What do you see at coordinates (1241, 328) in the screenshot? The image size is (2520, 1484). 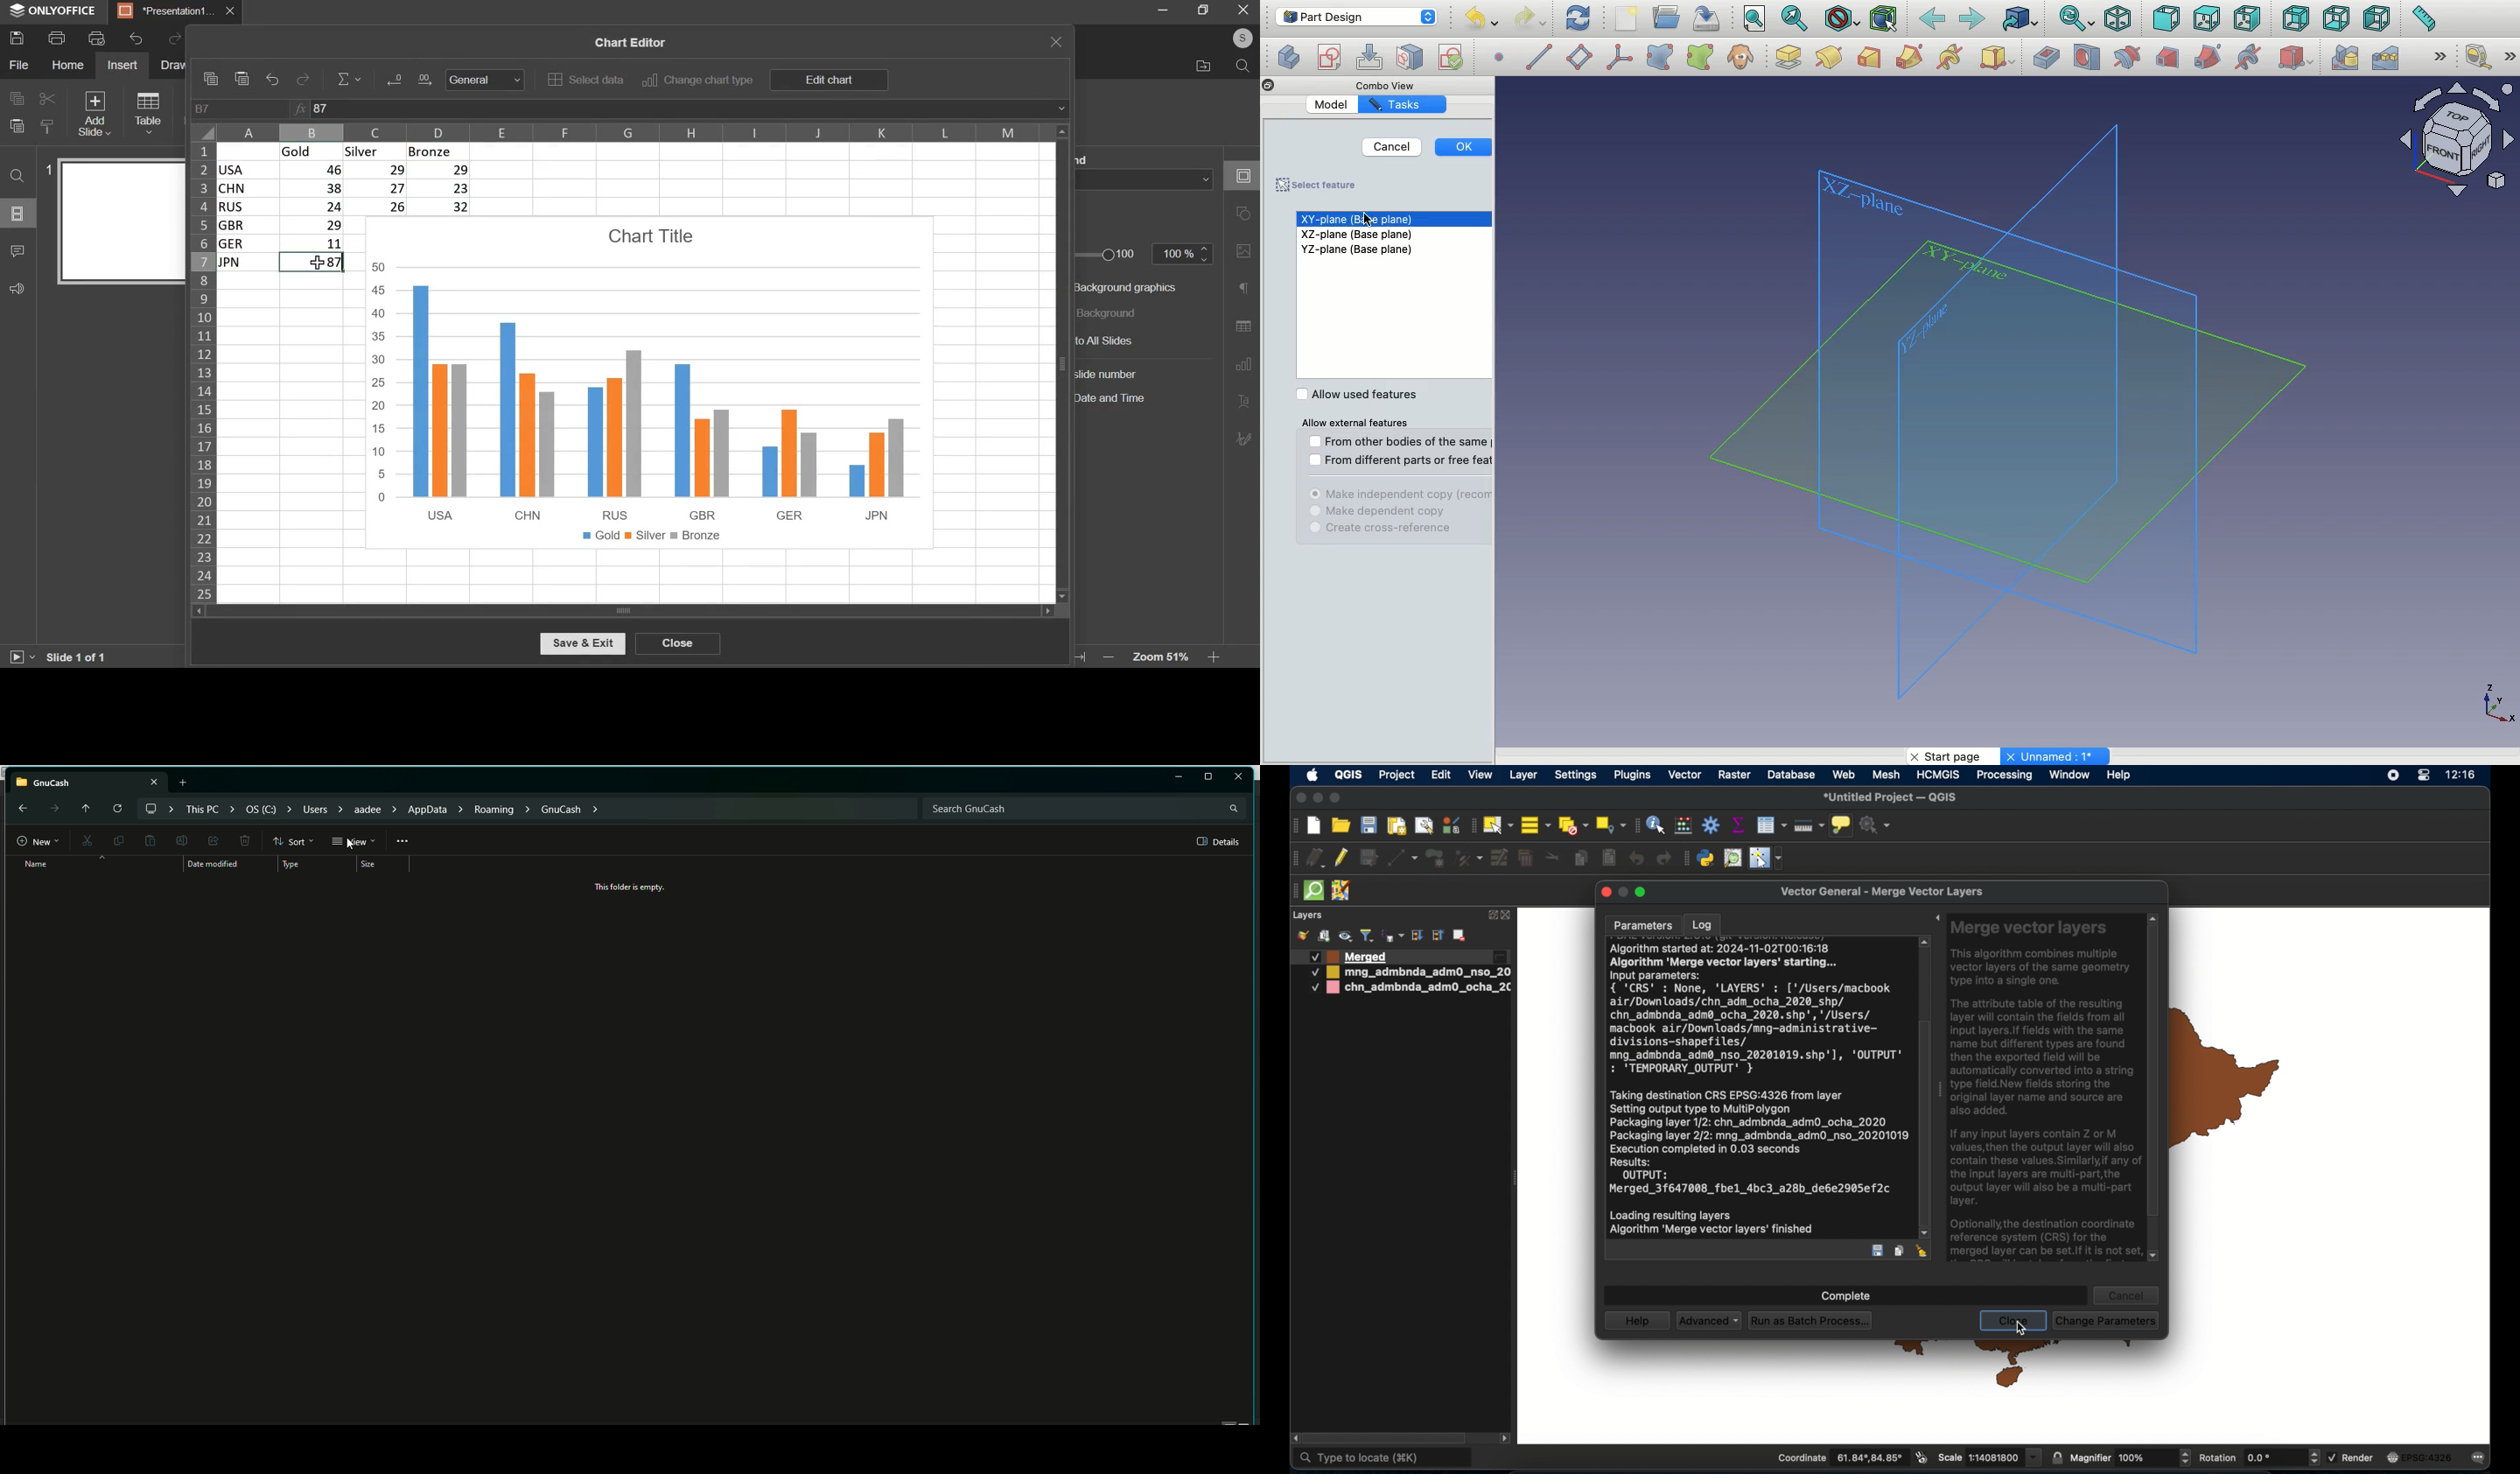 I see `table settings` at bounding box center [1241, 328].